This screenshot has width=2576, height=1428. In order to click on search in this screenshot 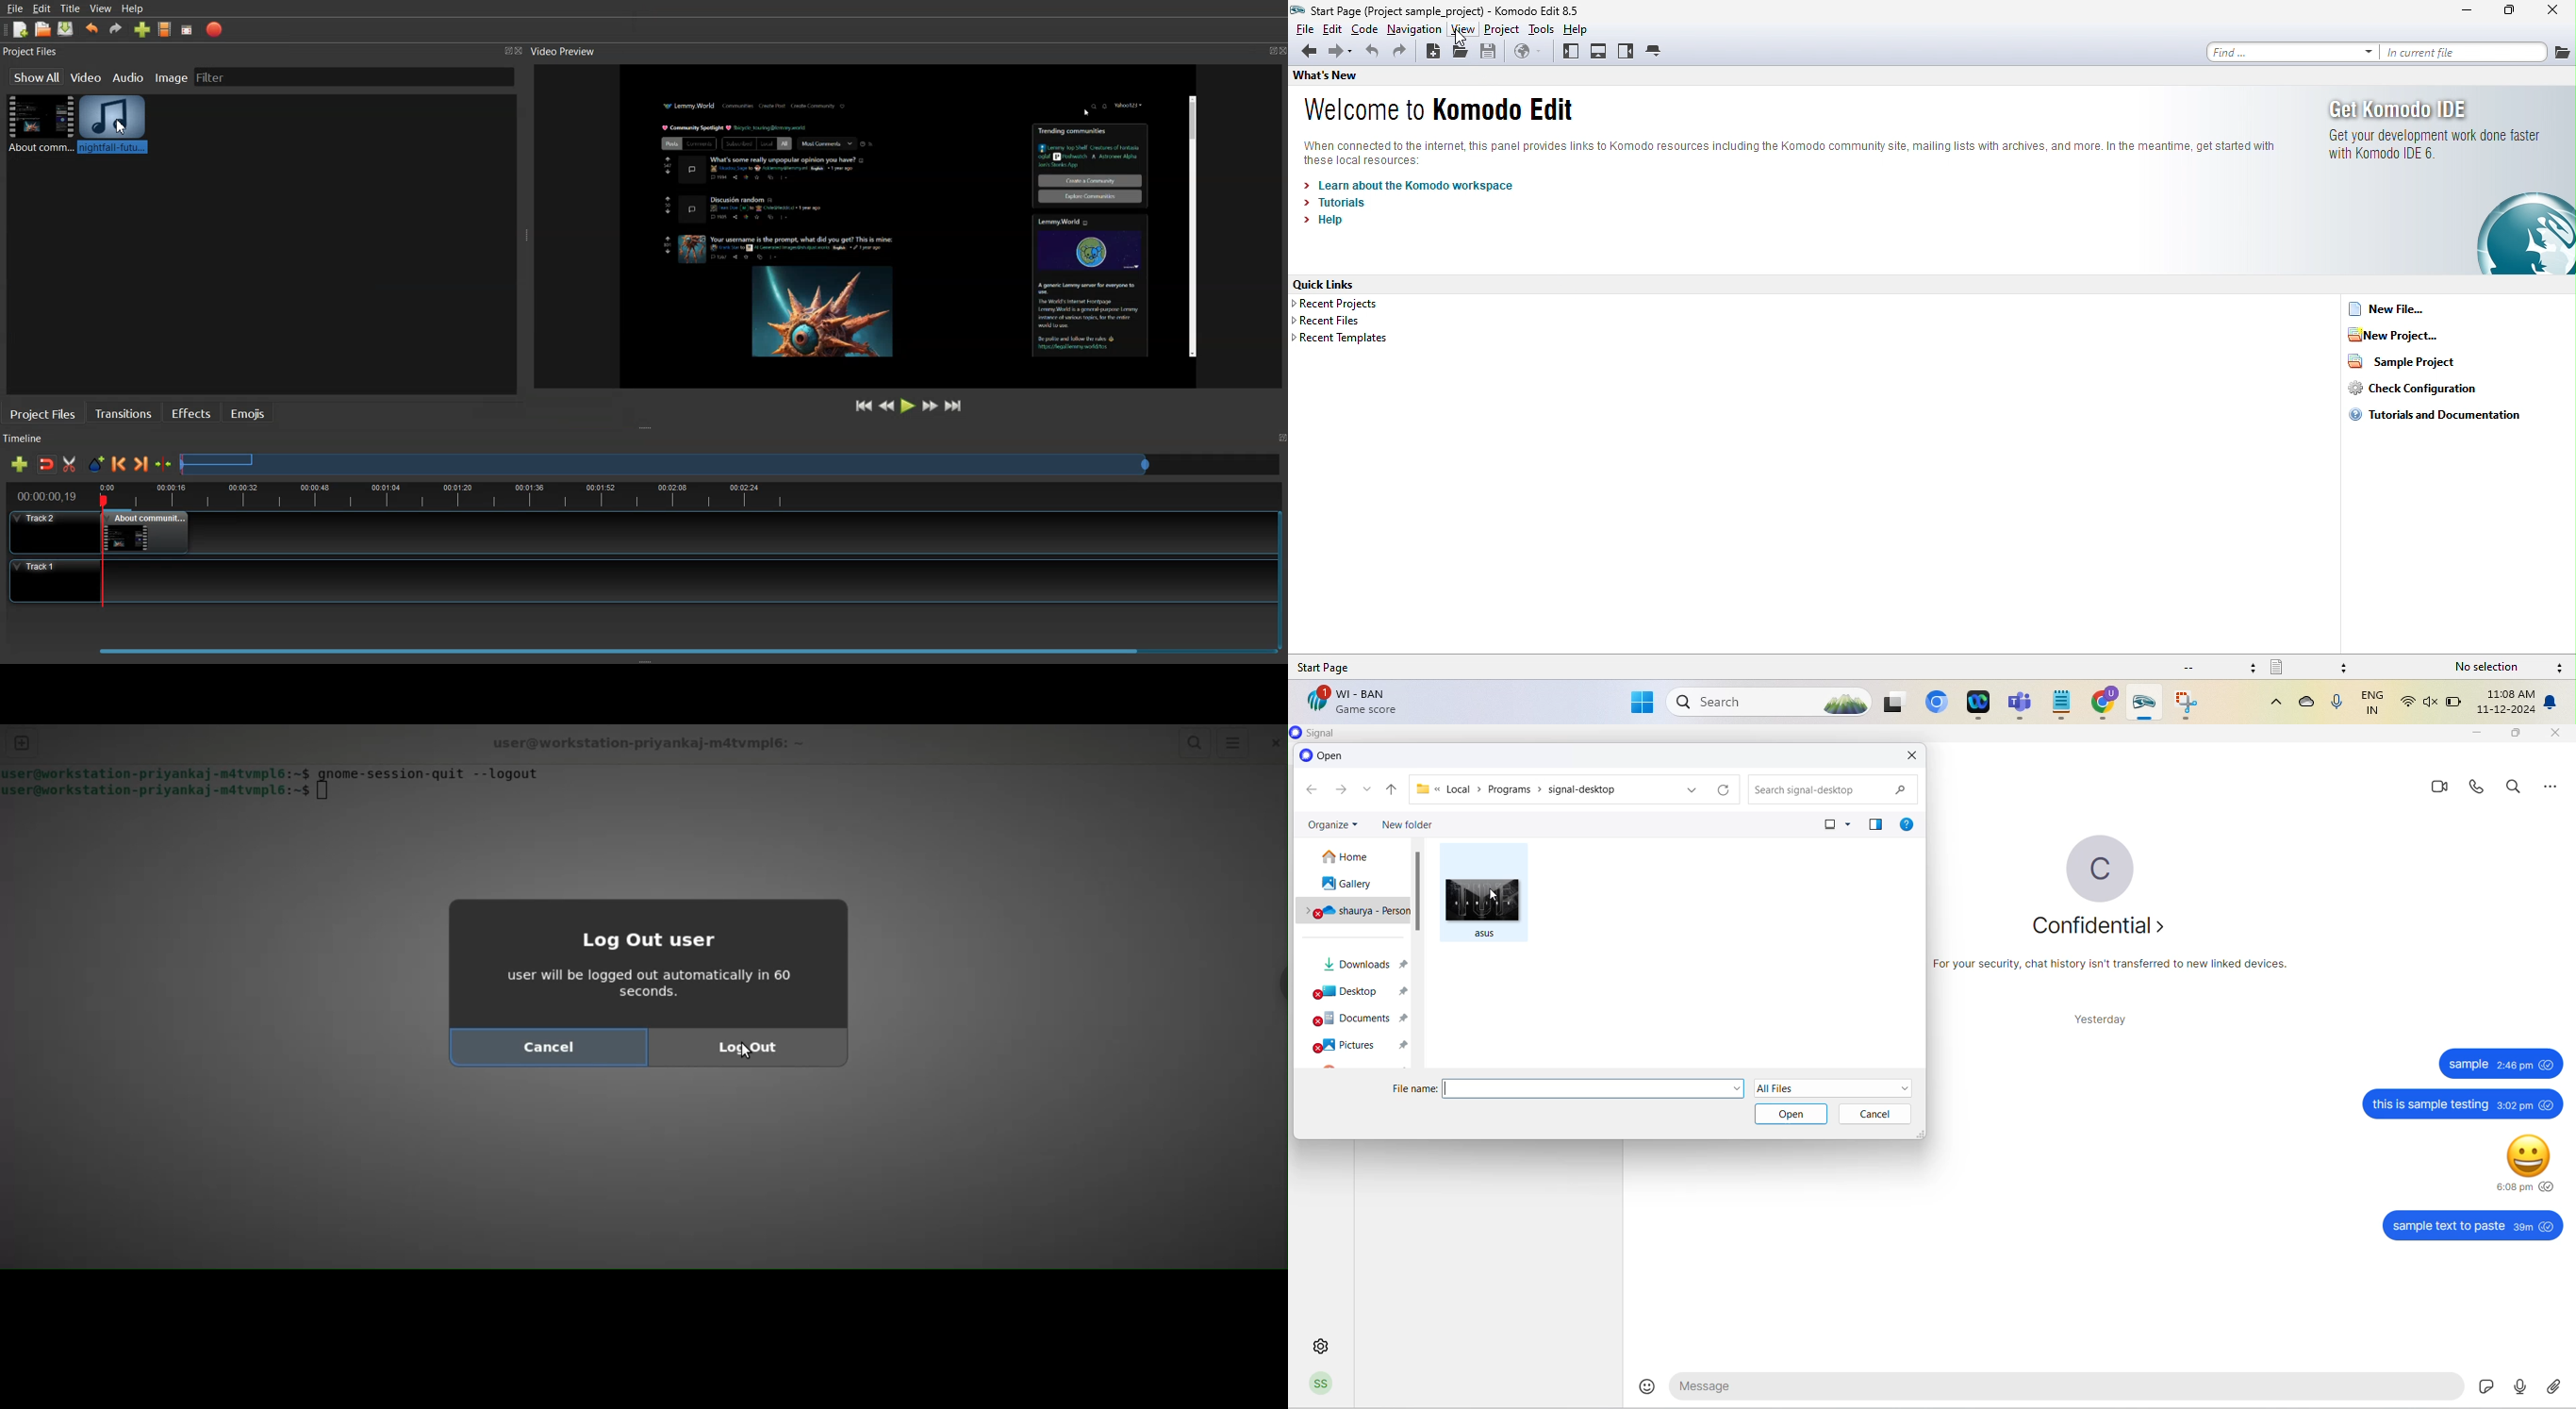, I will do `click(1193, 743)`.